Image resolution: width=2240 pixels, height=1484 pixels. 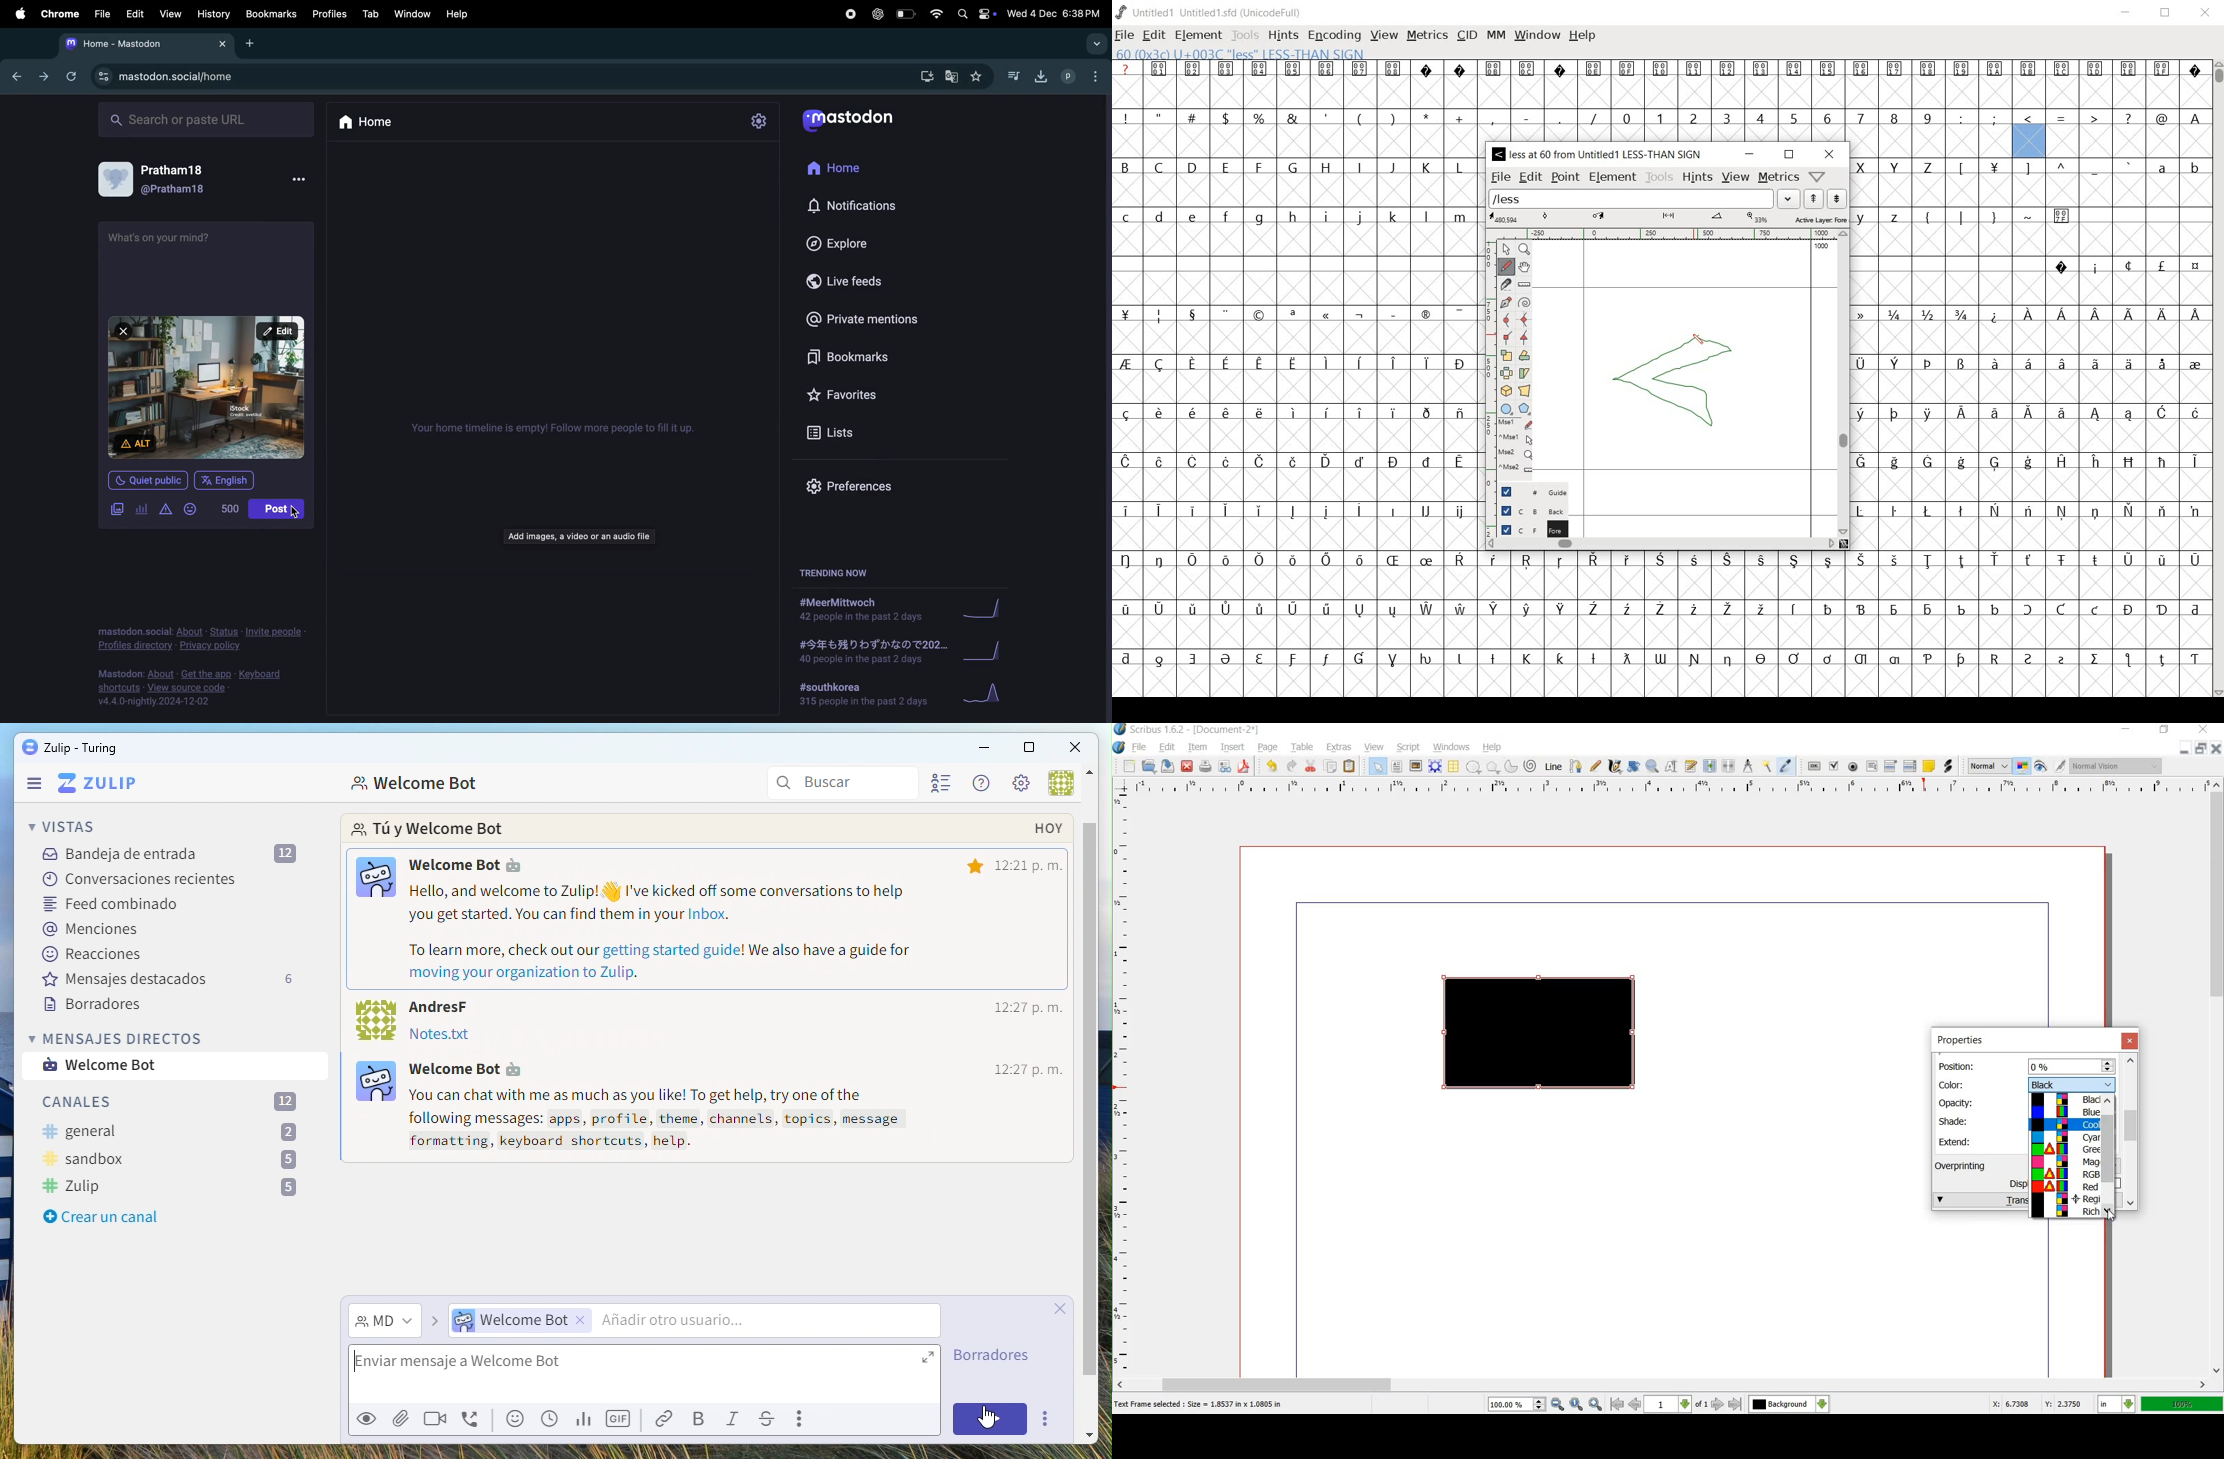 What do you see at coordinates (877, 14) in the screenshot?
I see `chatgpt` at bounding box center [877, 14].